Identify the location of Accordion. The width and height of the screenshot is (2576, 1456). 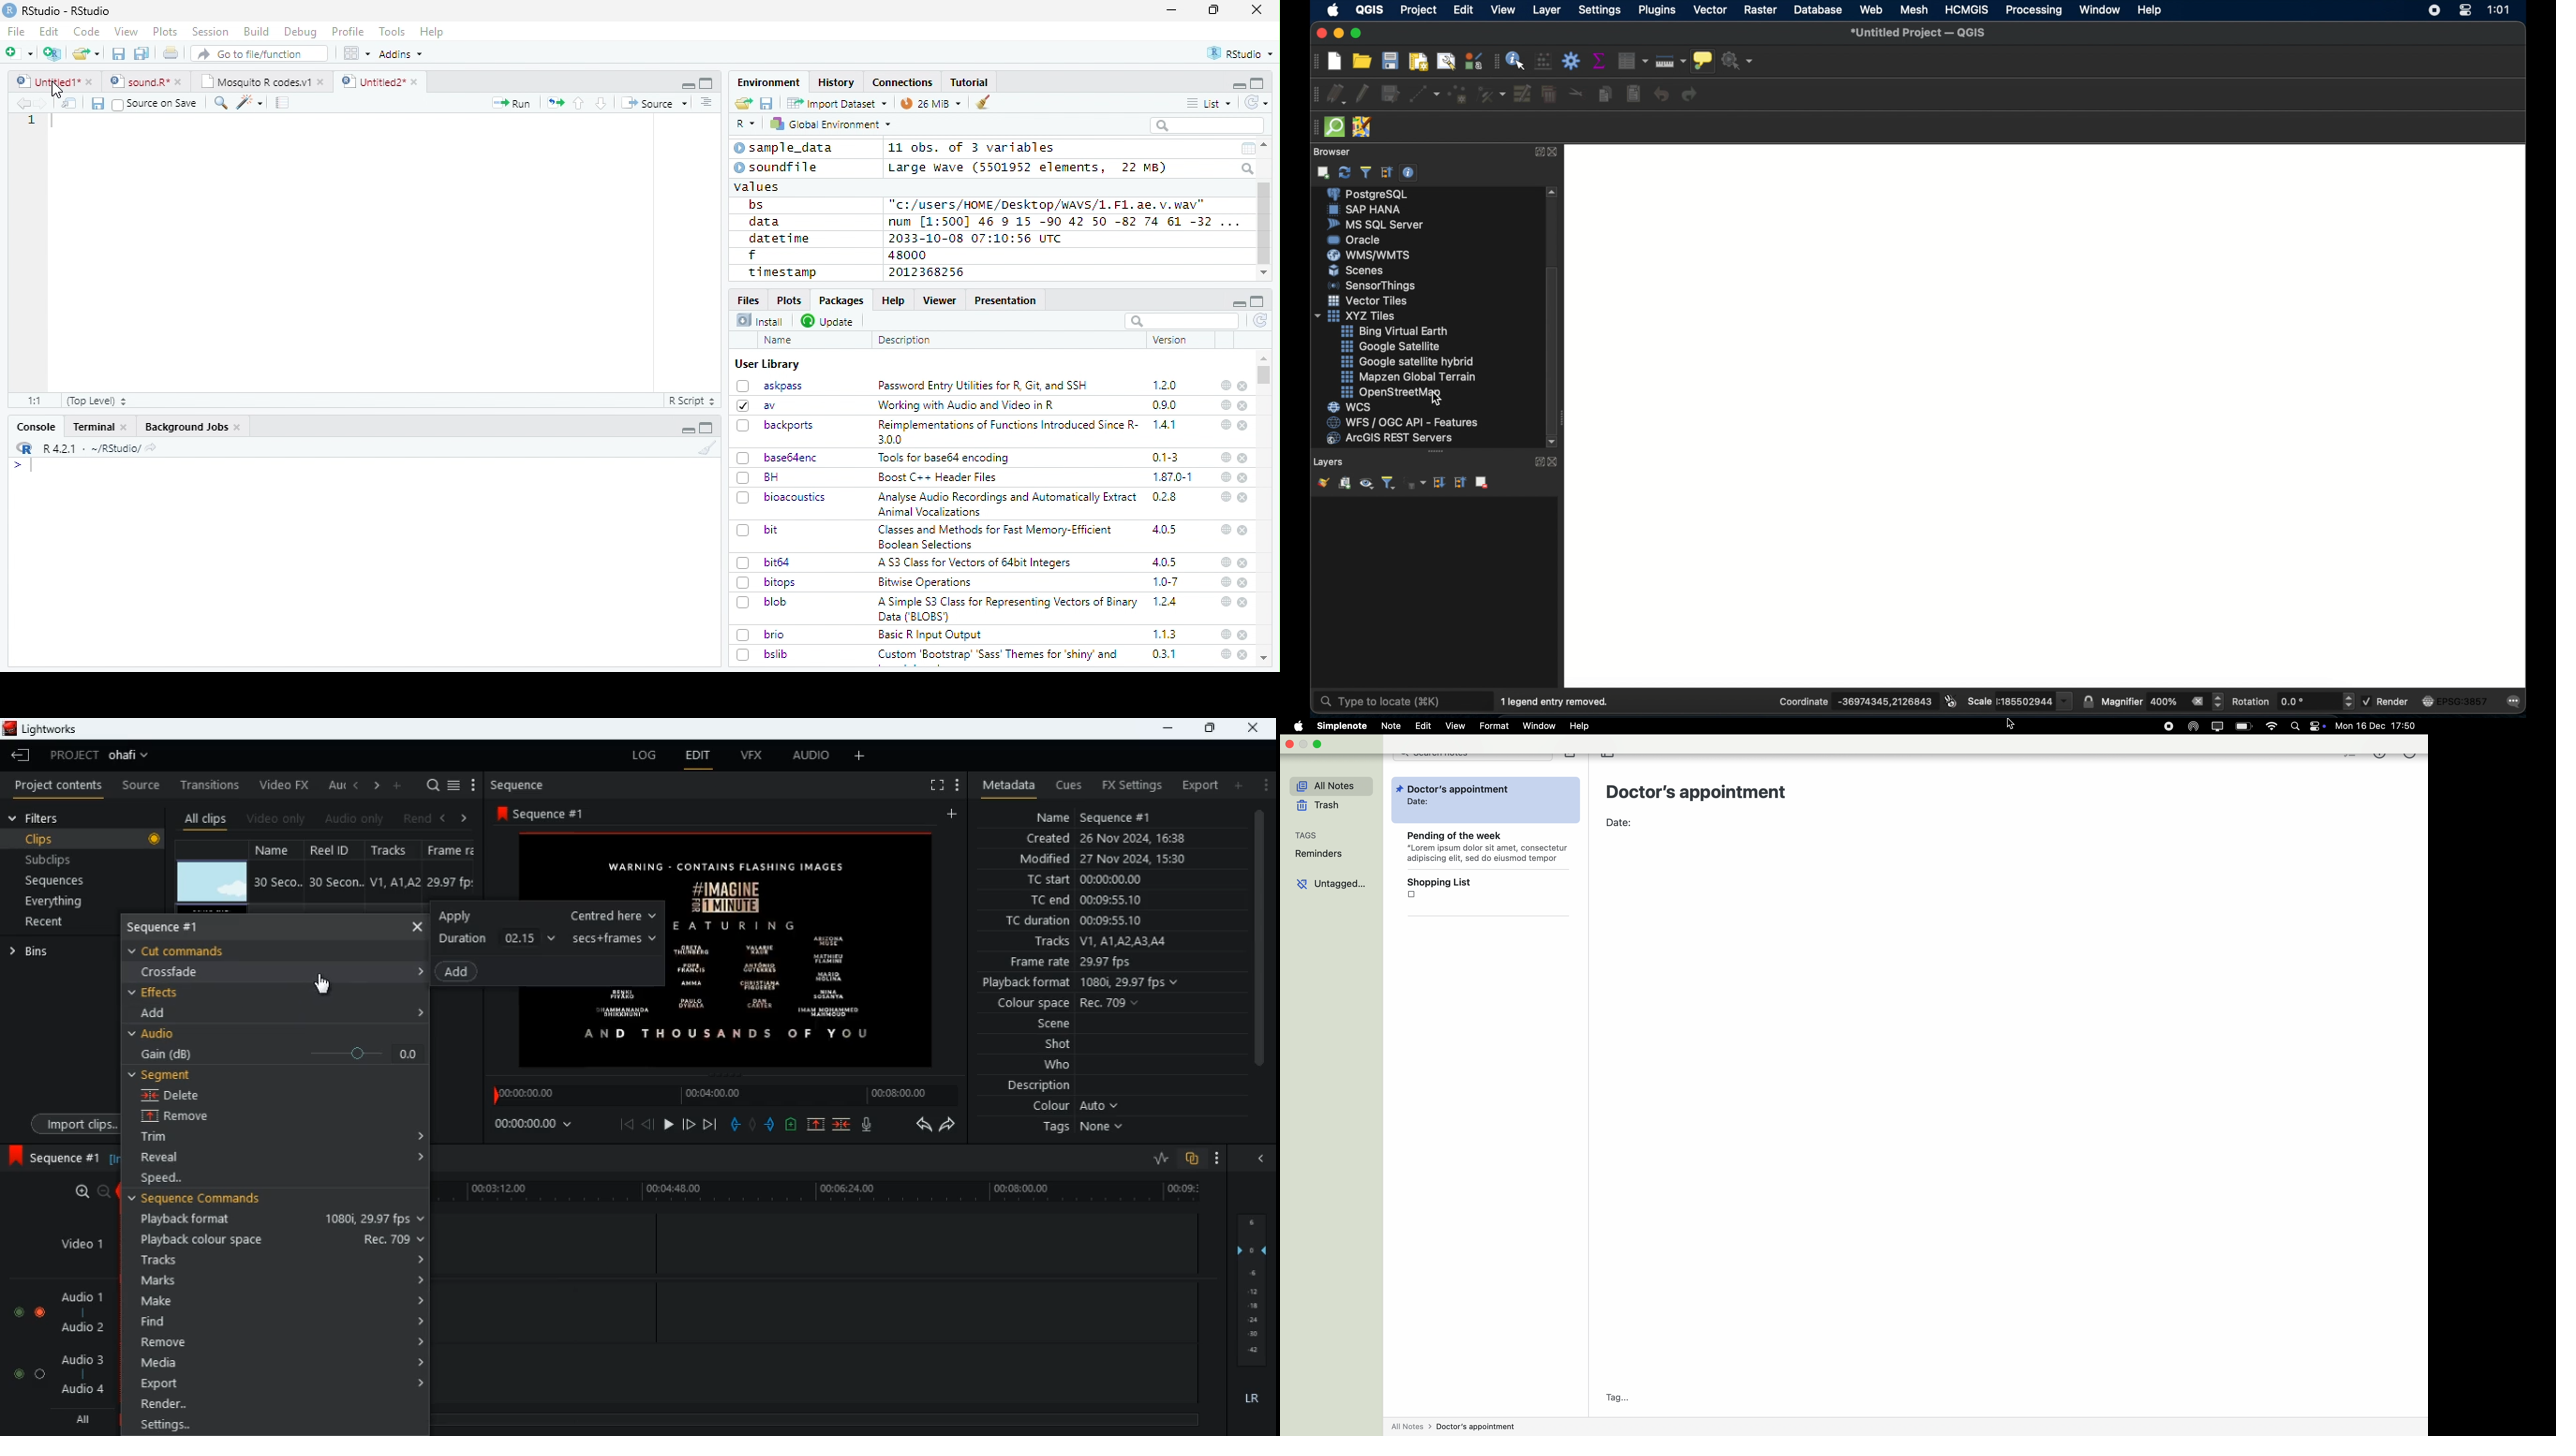
(421, 1010).